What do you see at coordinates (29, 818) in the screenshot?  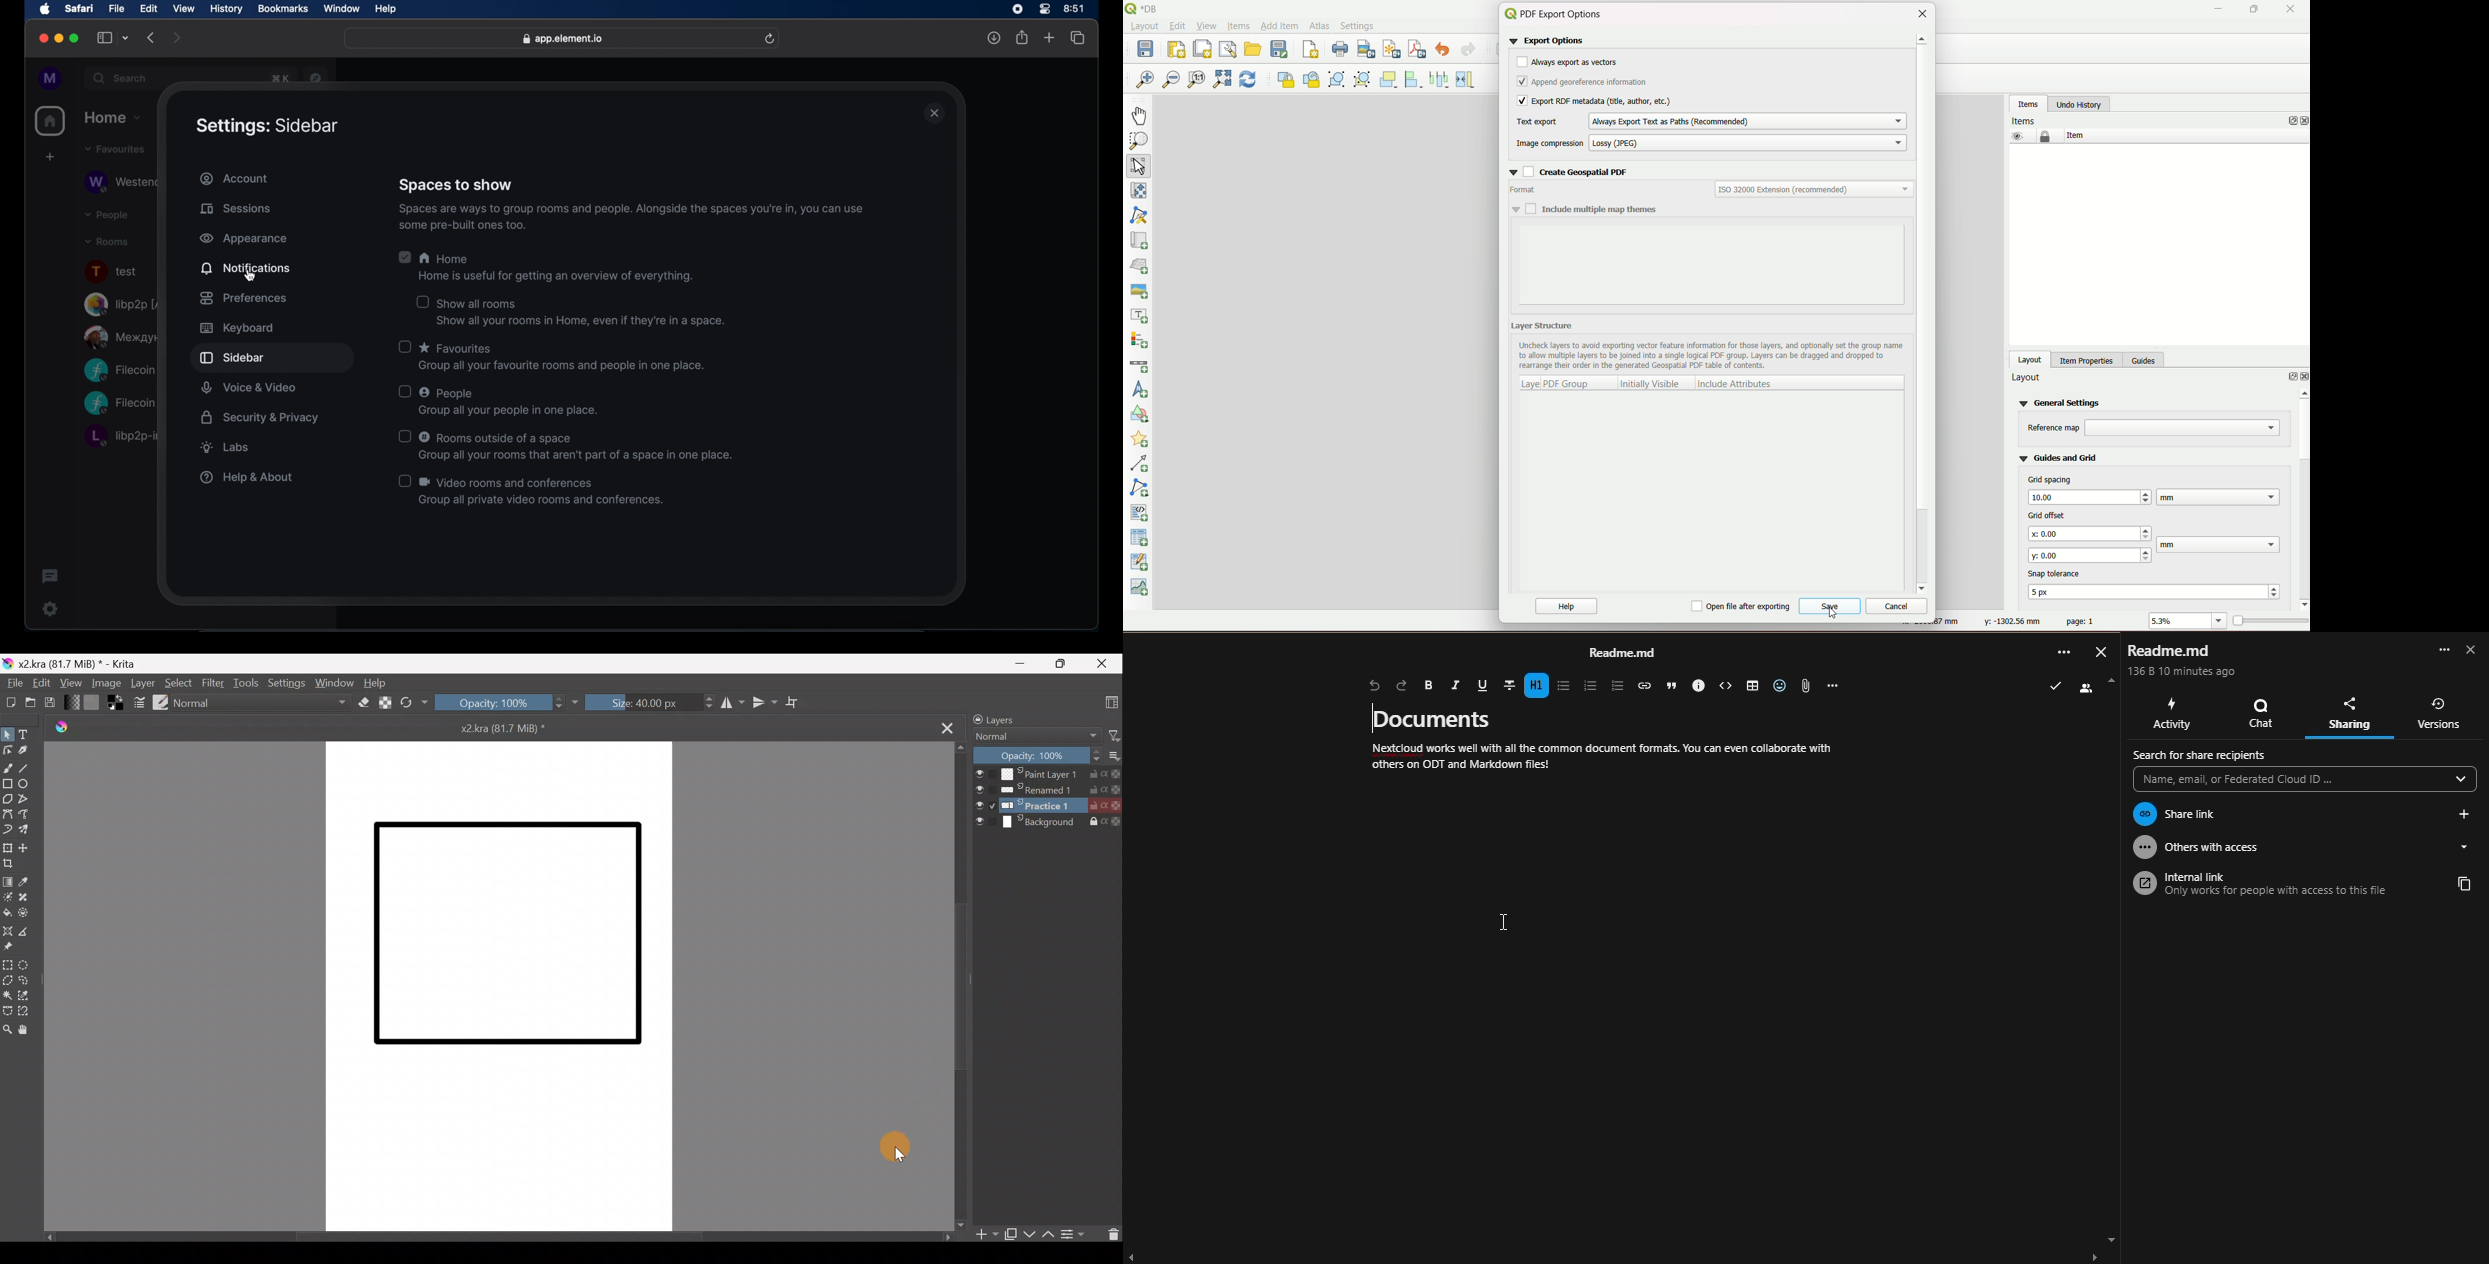 I see `Freehand path tool` at bounding box center [29, 818].